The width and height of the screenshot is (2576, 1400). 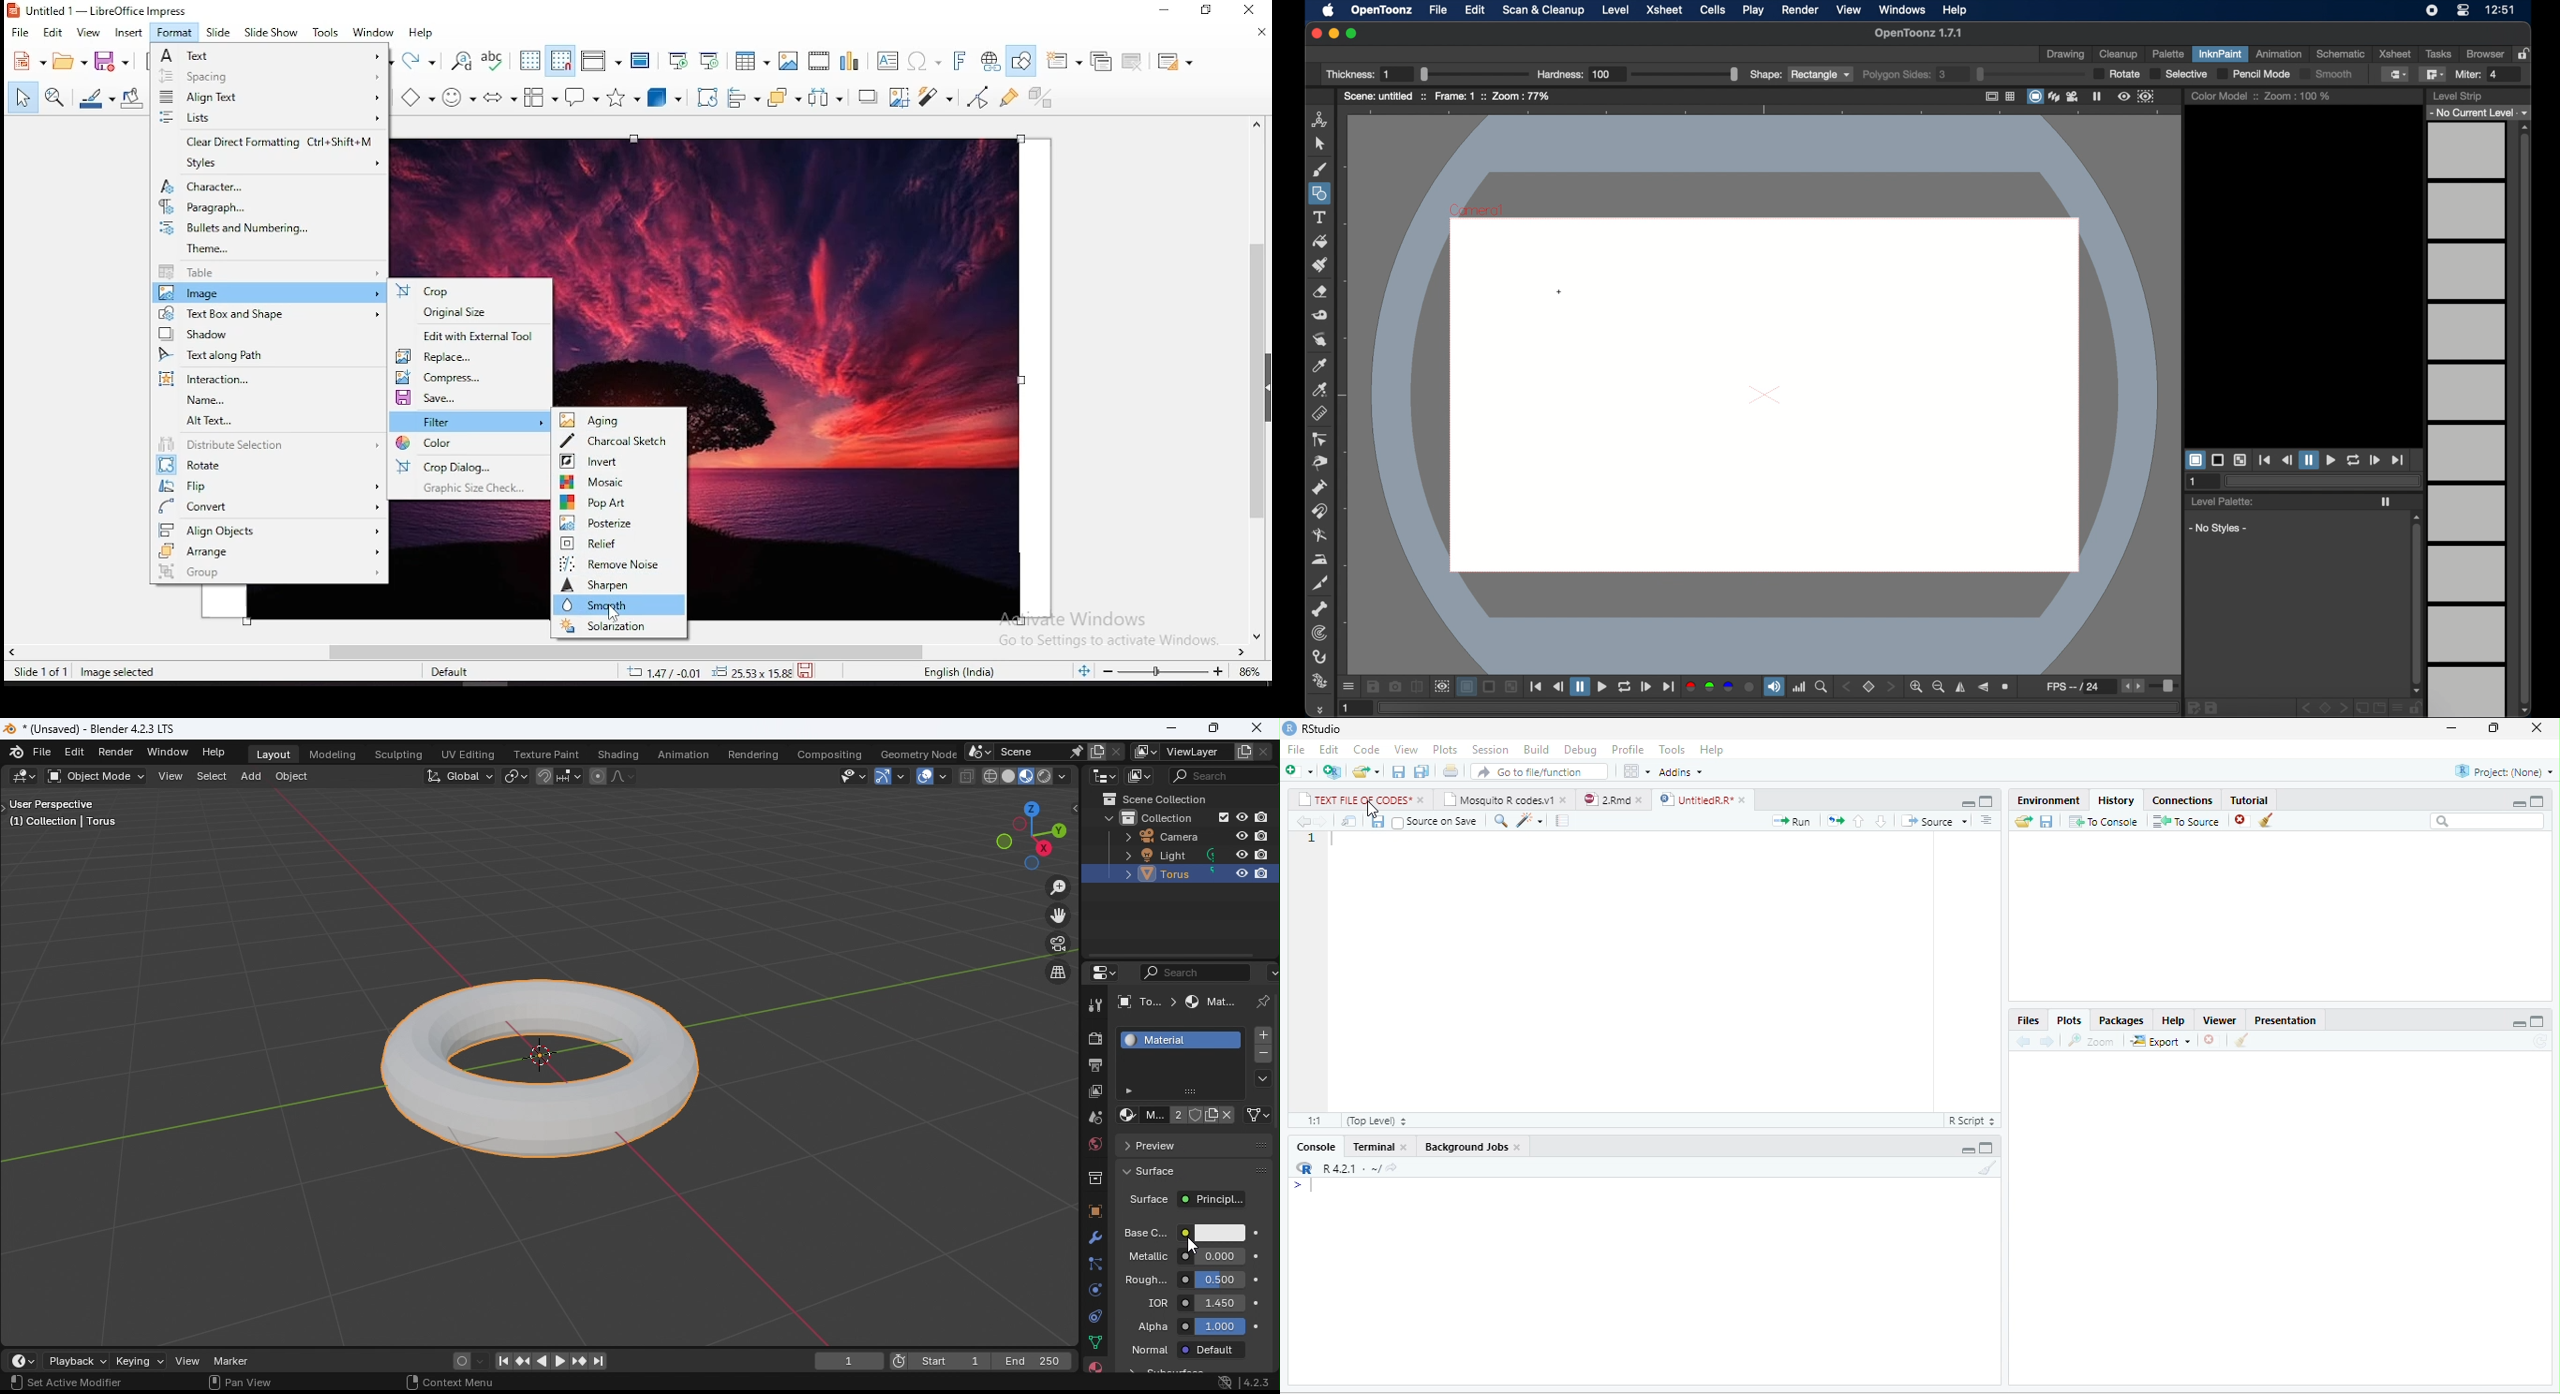 What do you see at coordinates (1985, 802) in the screenshot?
I see `maximize` at bounding box center [1985, 802].